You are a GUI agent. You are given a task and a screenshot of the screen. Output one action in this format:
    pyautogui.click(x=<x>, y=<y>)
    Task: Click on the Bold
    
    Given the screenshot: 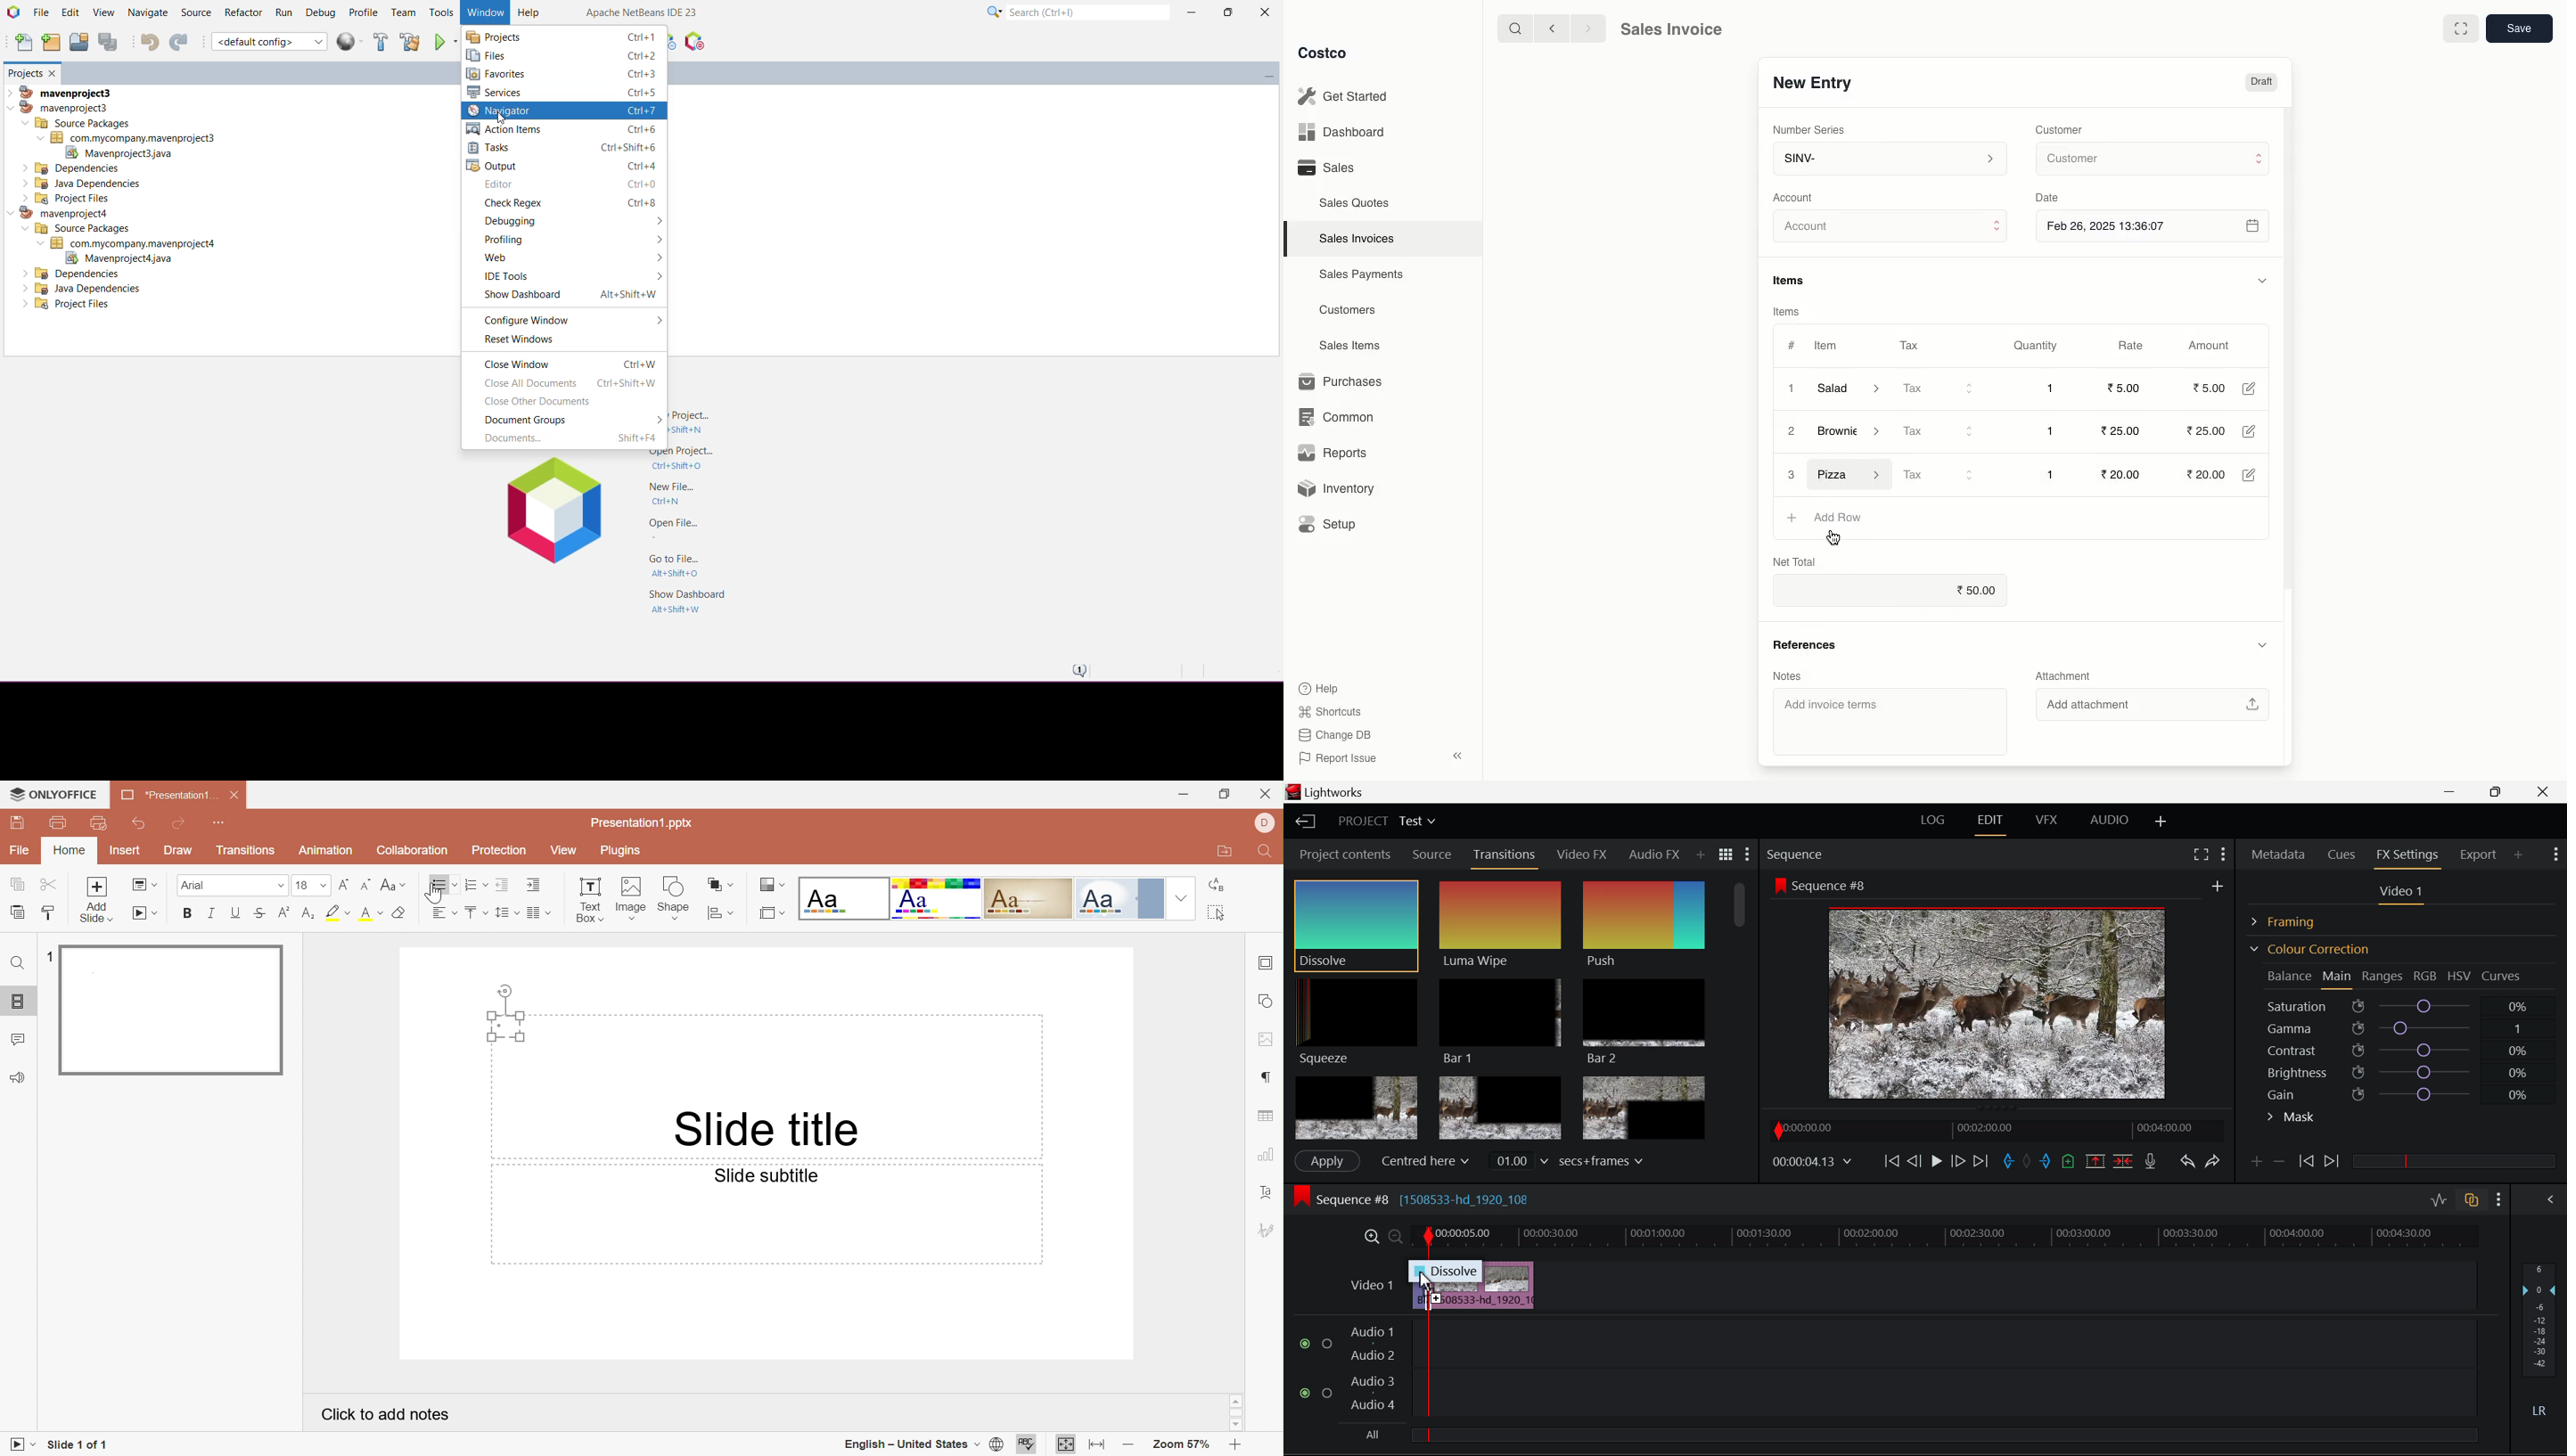 What is the action you would take?
    pyautogui.click(x=193, y=911)
    